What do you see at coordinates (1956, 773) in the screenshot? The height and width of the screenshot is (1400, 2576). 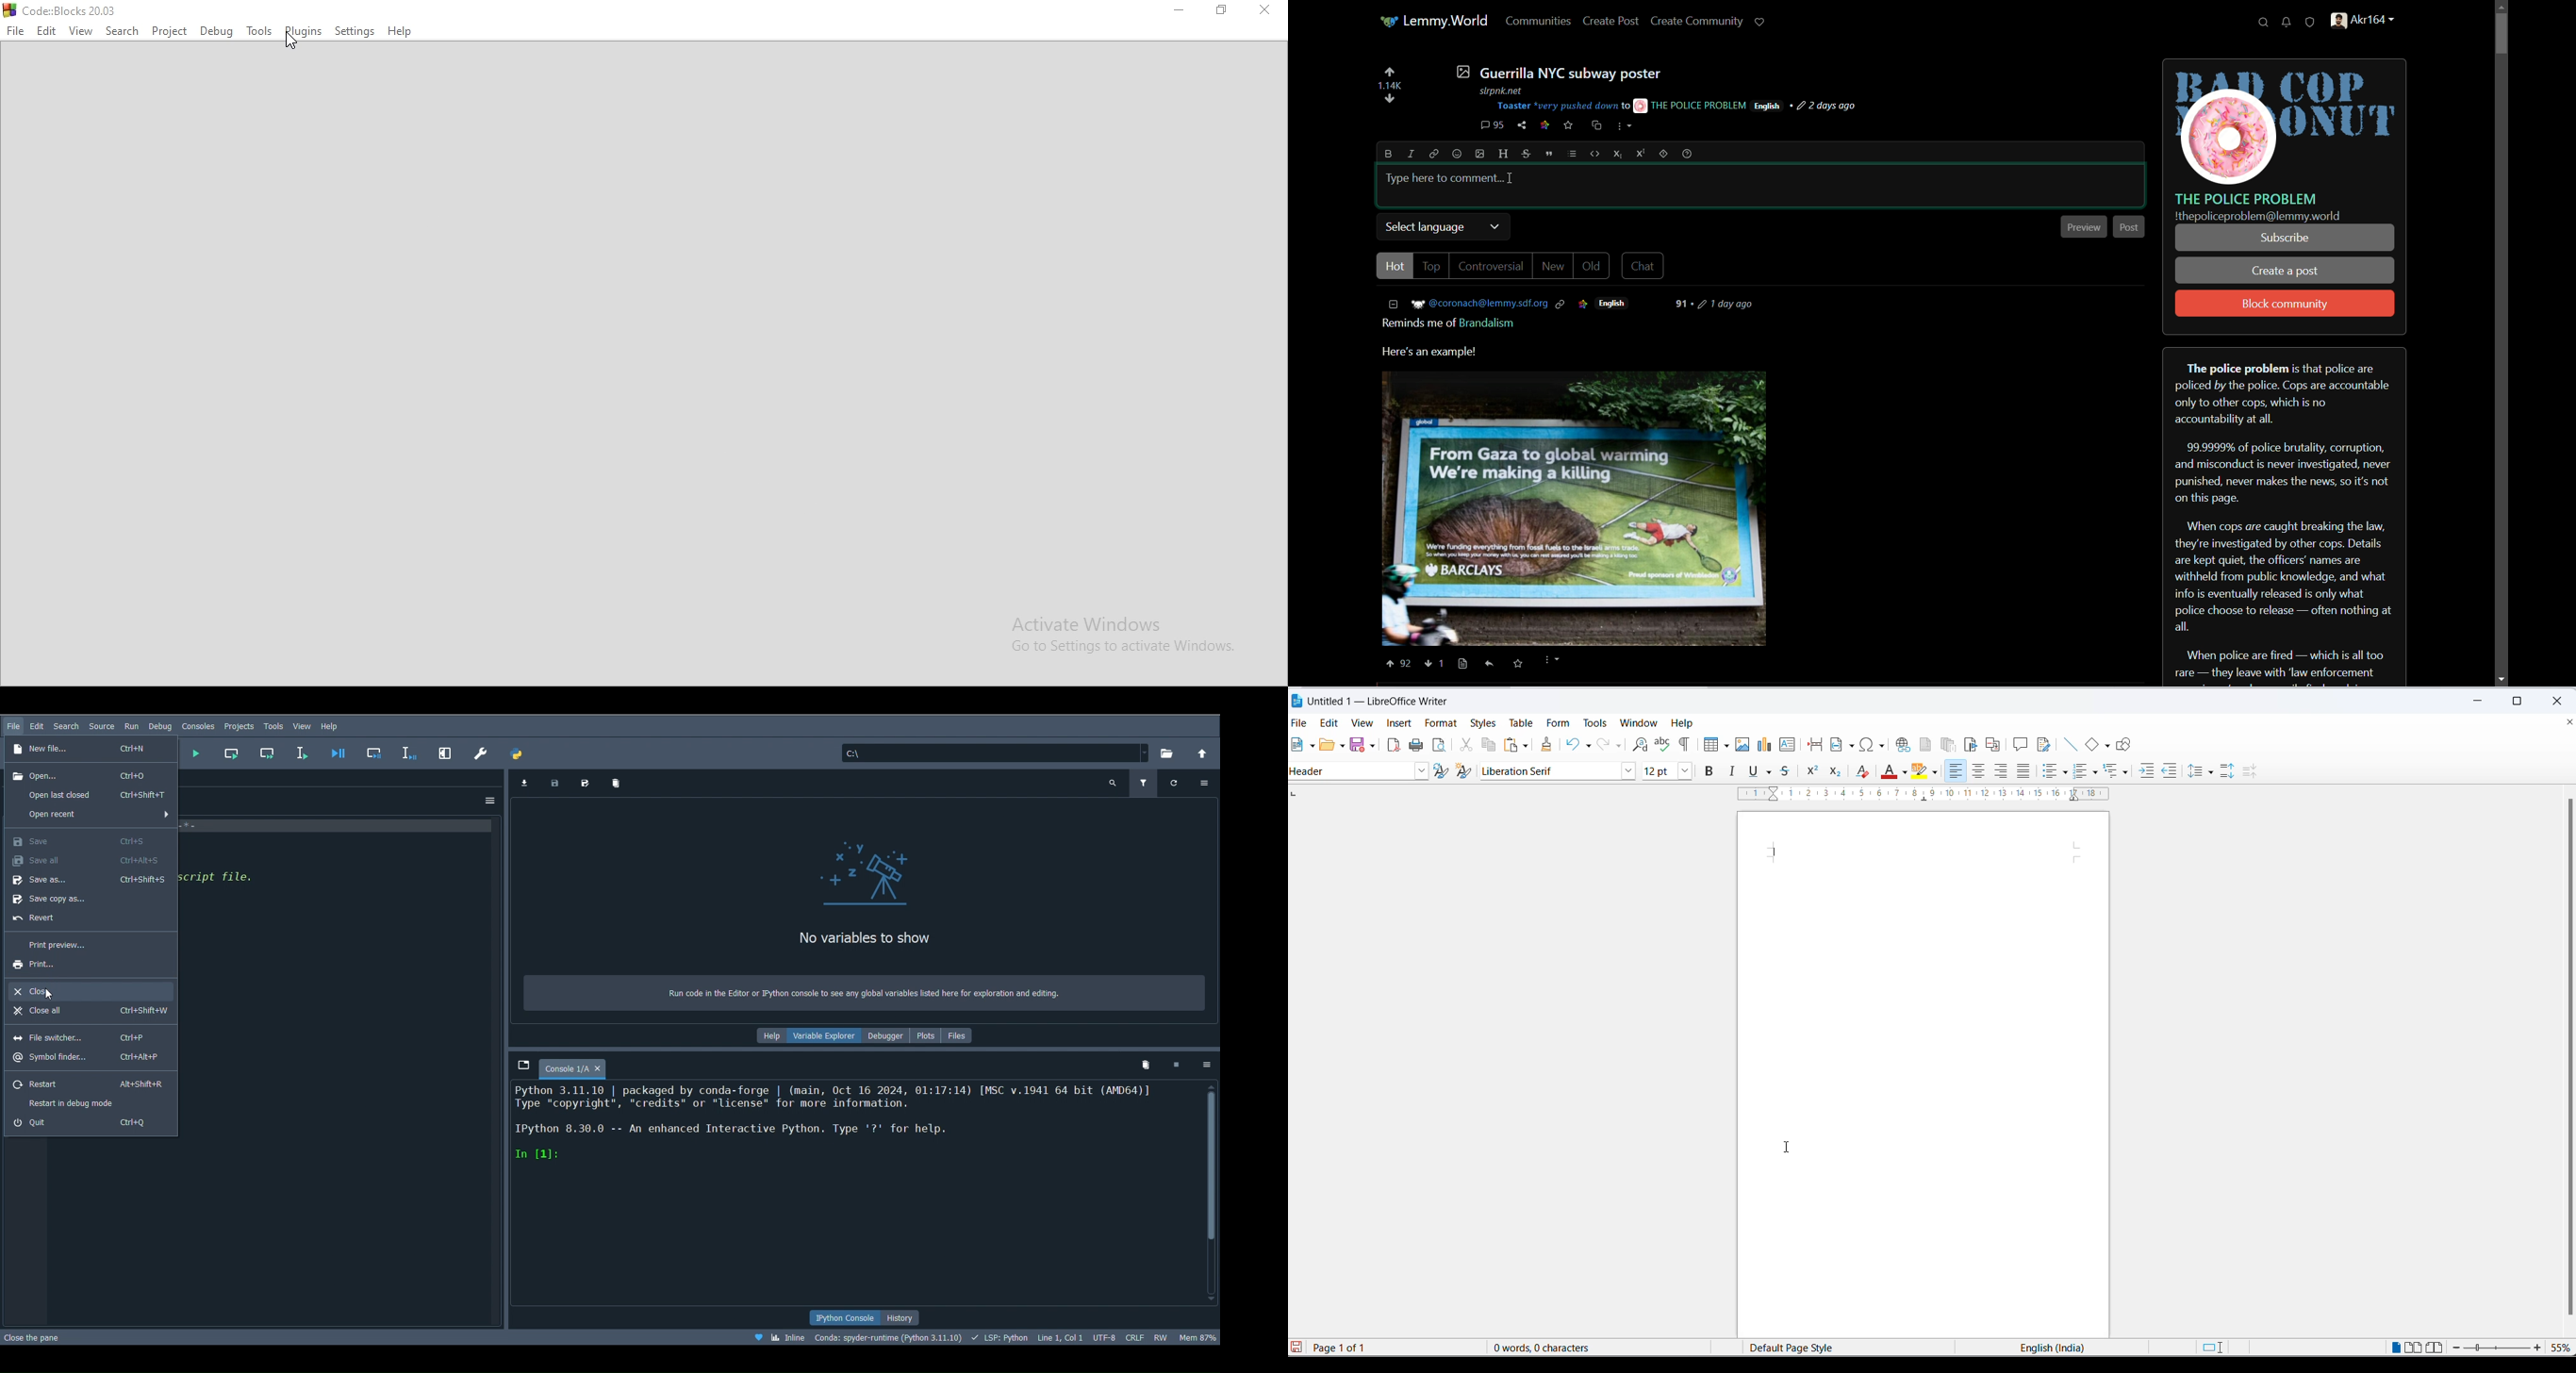 I see `text align left` at bounding box center [1956, 773].